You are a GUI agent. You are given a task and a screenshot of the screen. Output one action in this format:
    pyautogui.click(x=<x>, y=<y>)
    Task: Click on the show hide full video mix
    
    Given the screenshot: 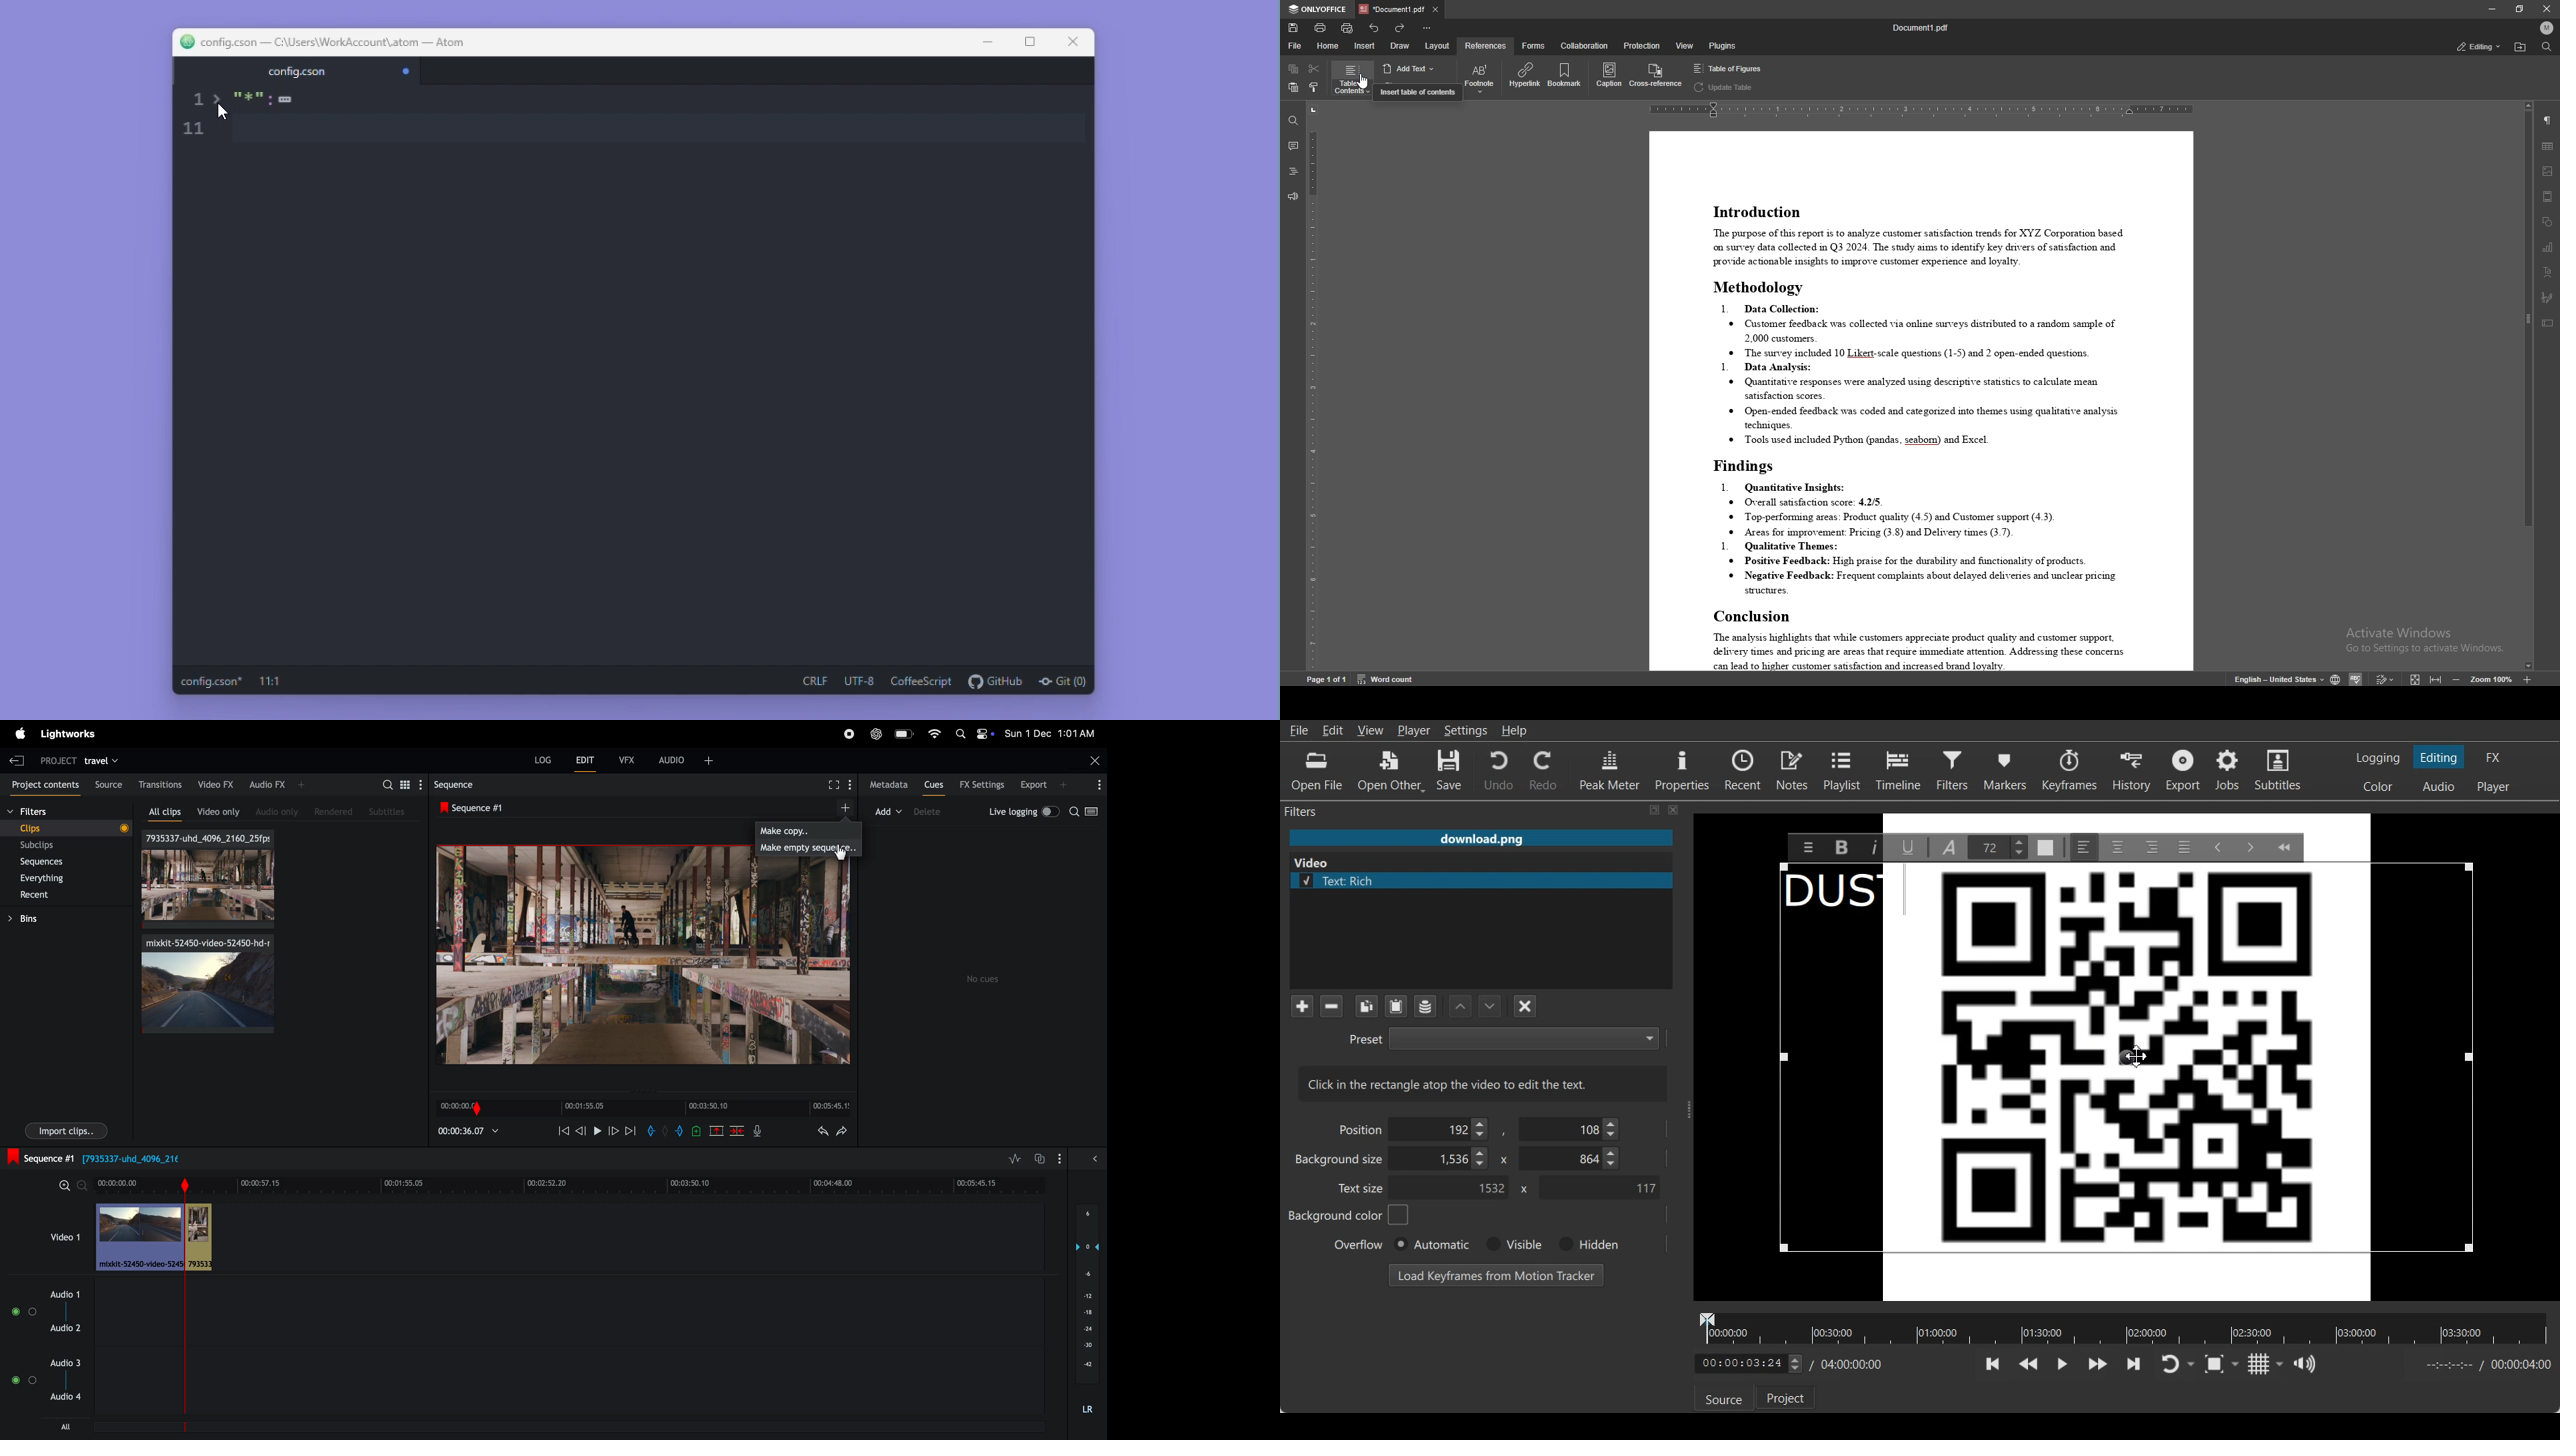 What is the action you would take?
    pyautogui.click(x=1095, y=1159)
    